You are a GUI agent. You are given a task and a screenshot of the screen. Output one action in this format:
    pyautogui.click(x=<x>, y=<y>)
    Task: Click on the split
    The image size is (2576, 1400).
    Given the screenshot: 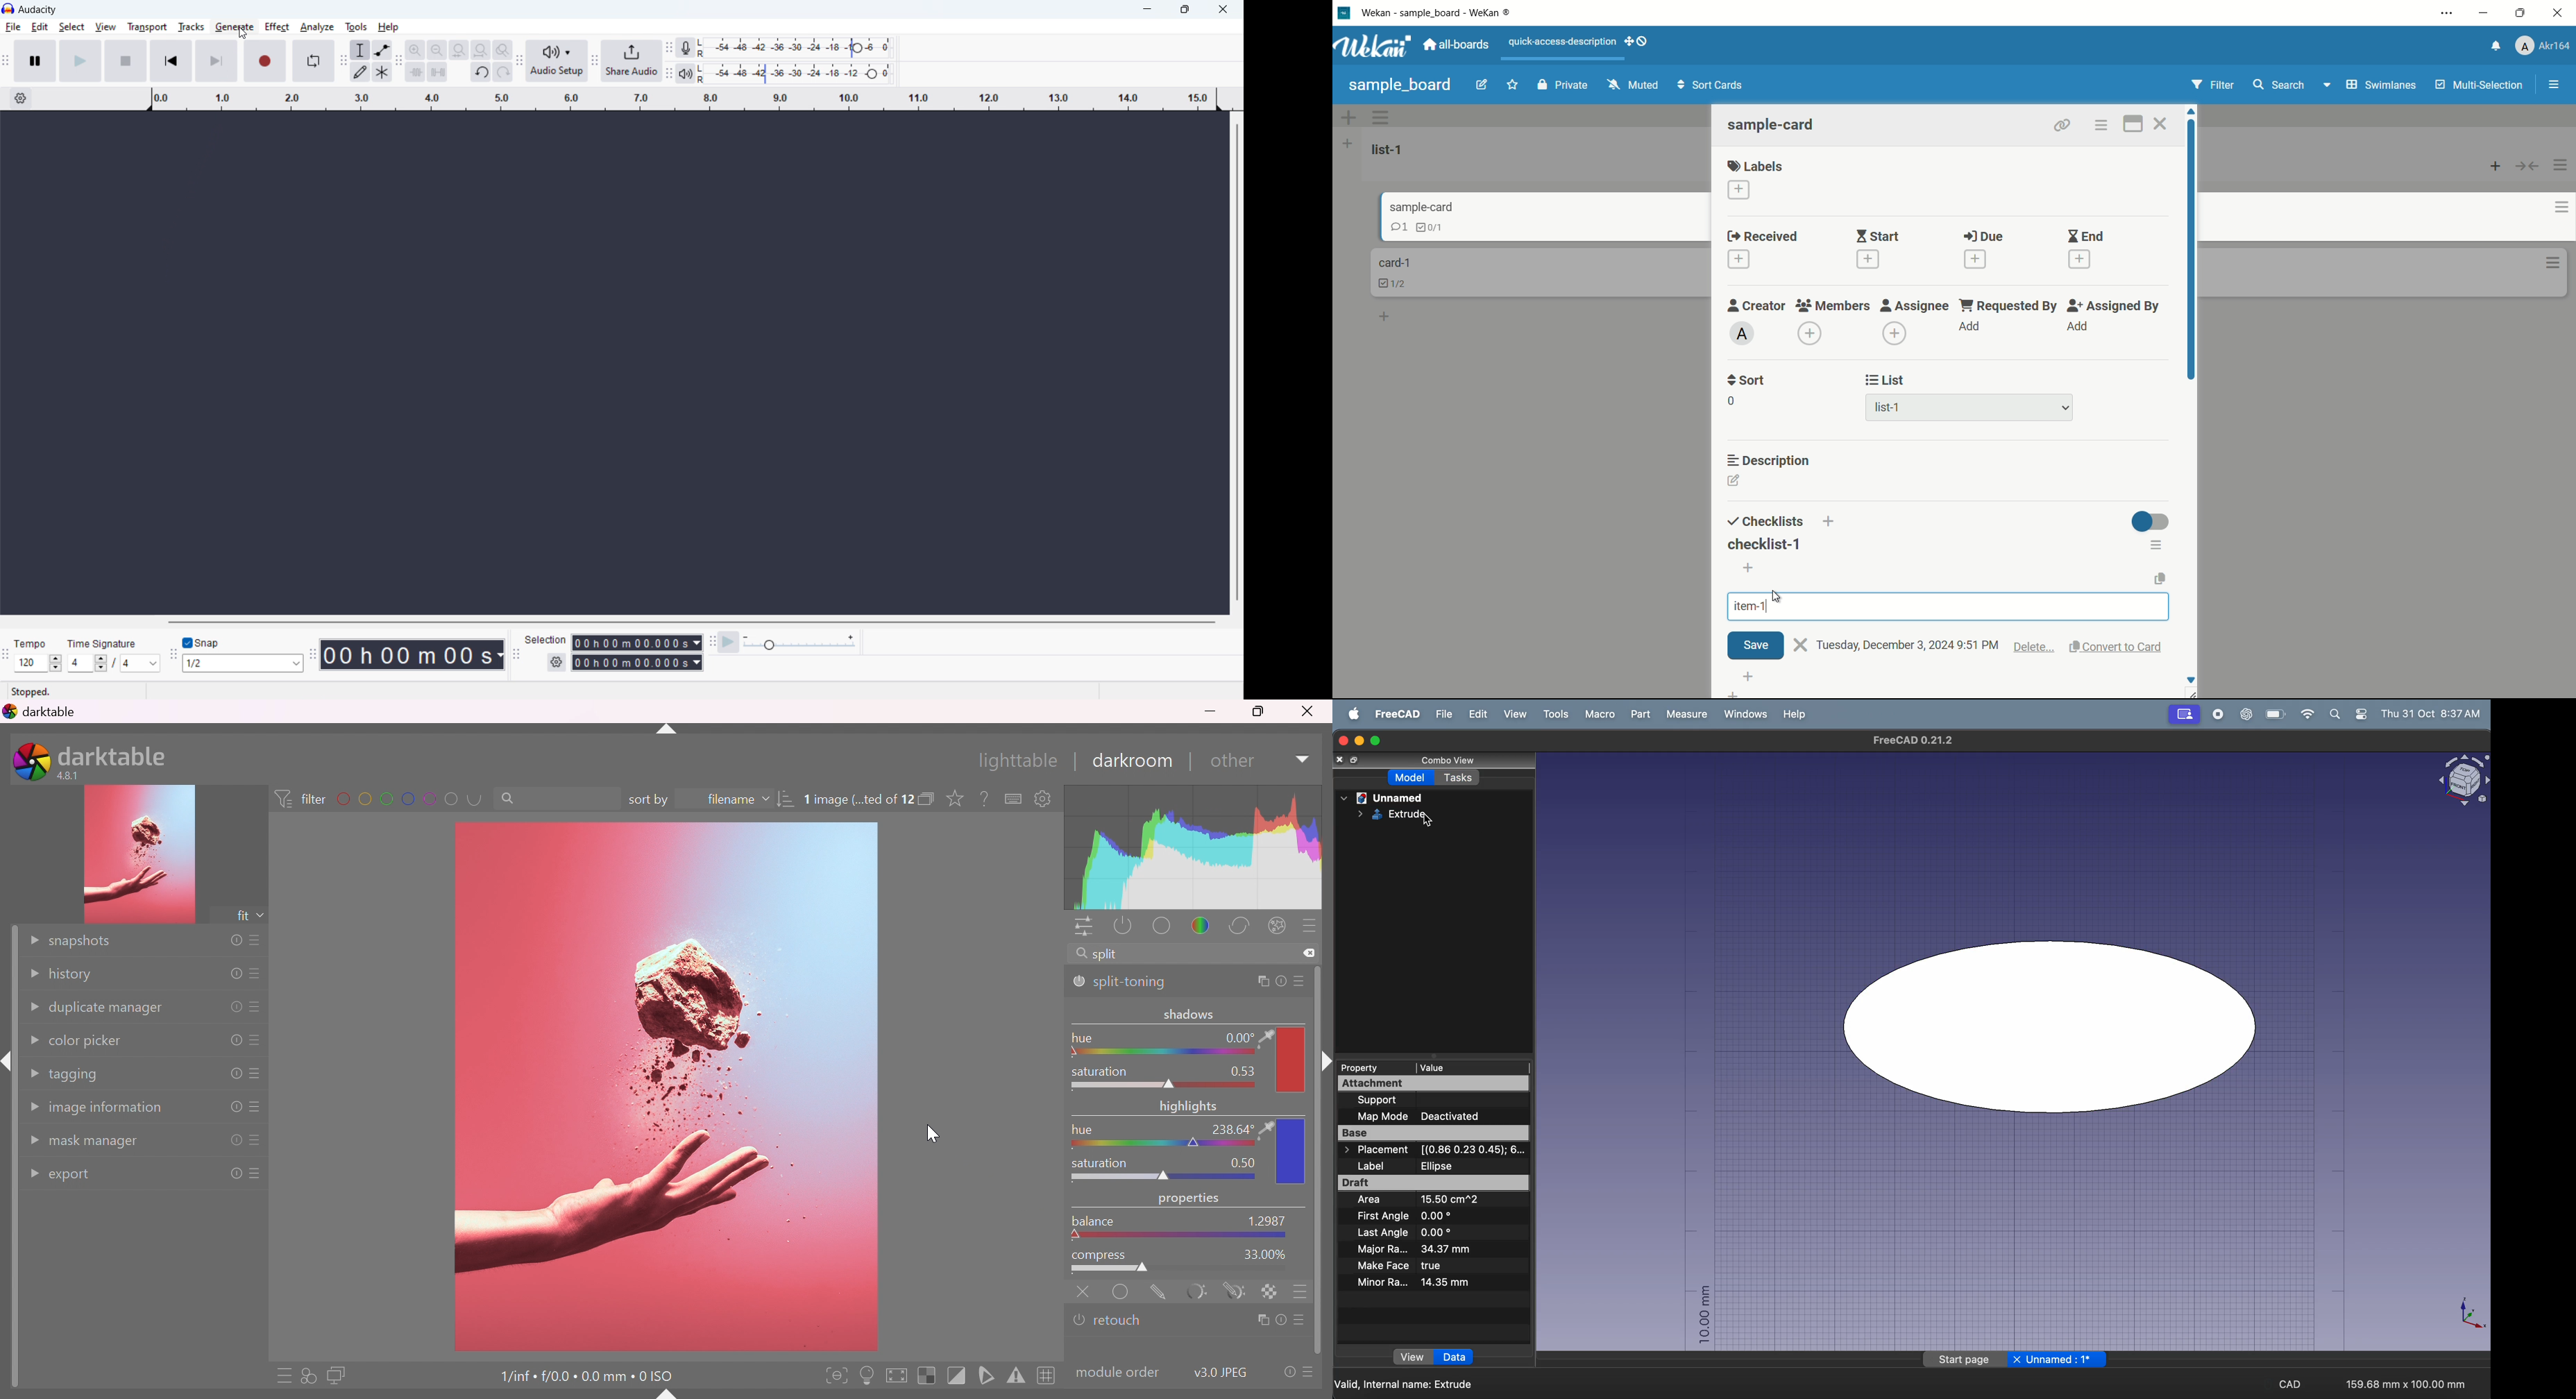 What is the action you would take?
    pyautogui.click(x=1106, y=956)
    